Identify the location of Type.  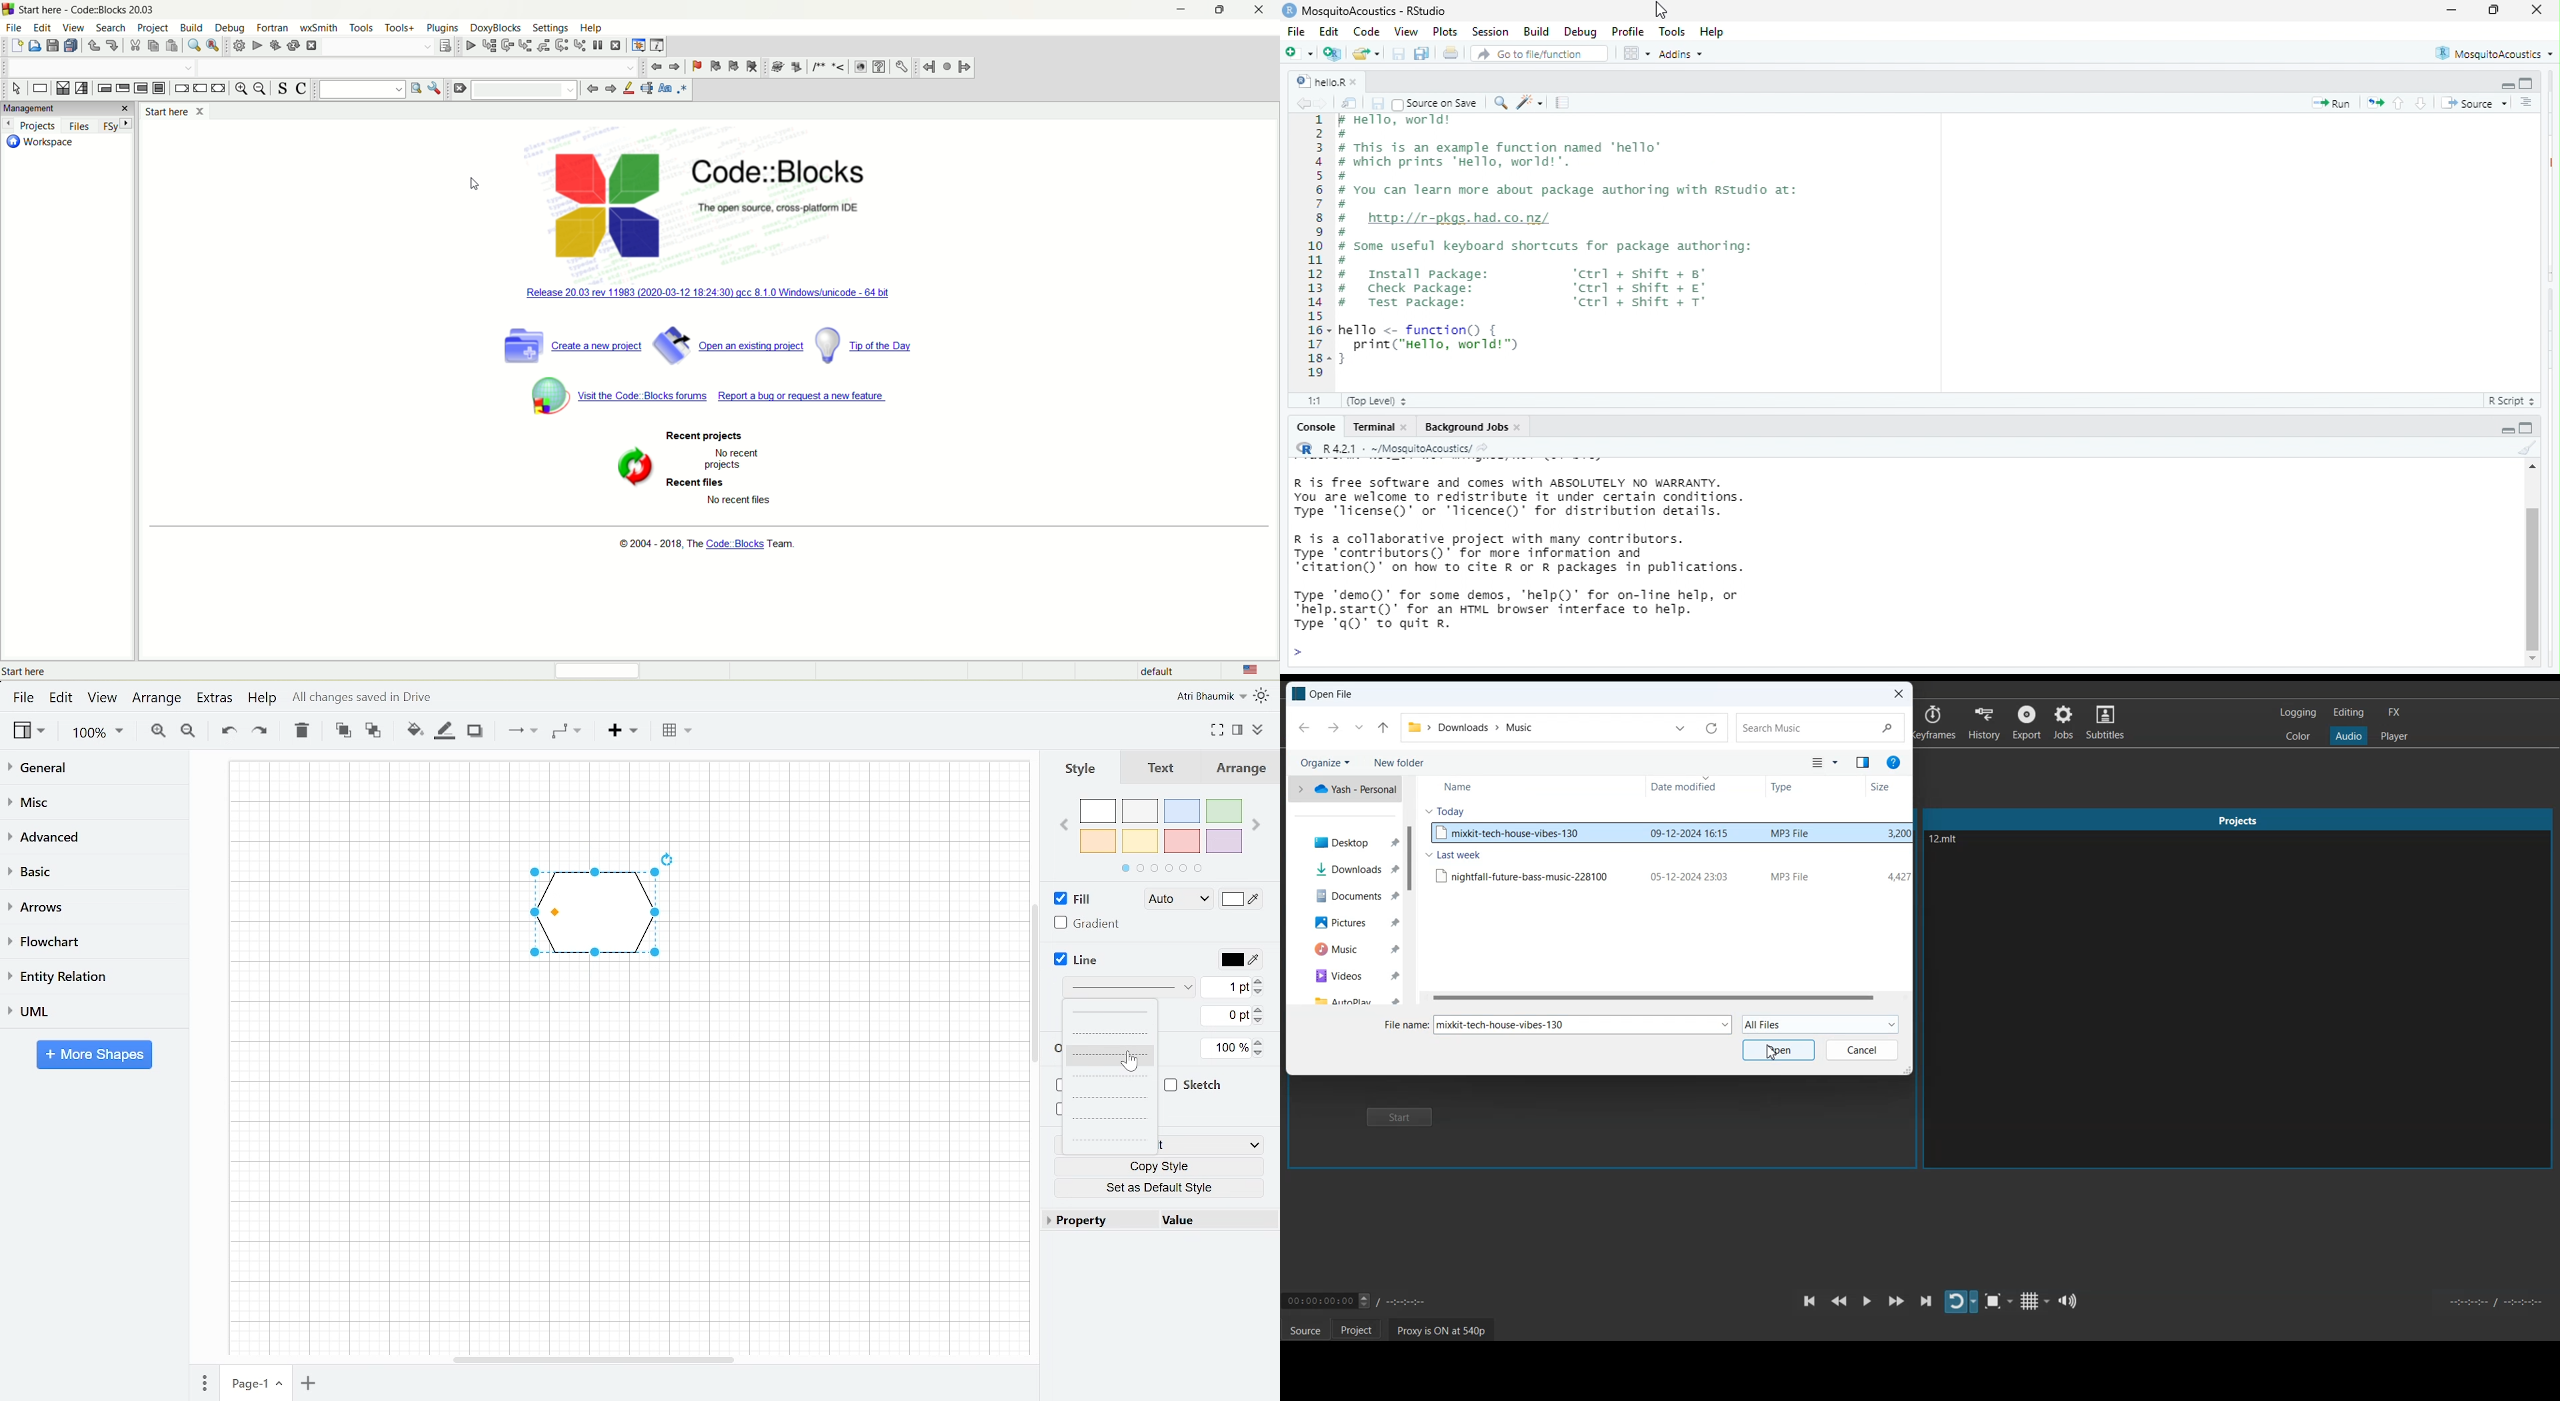
(1783, 788).